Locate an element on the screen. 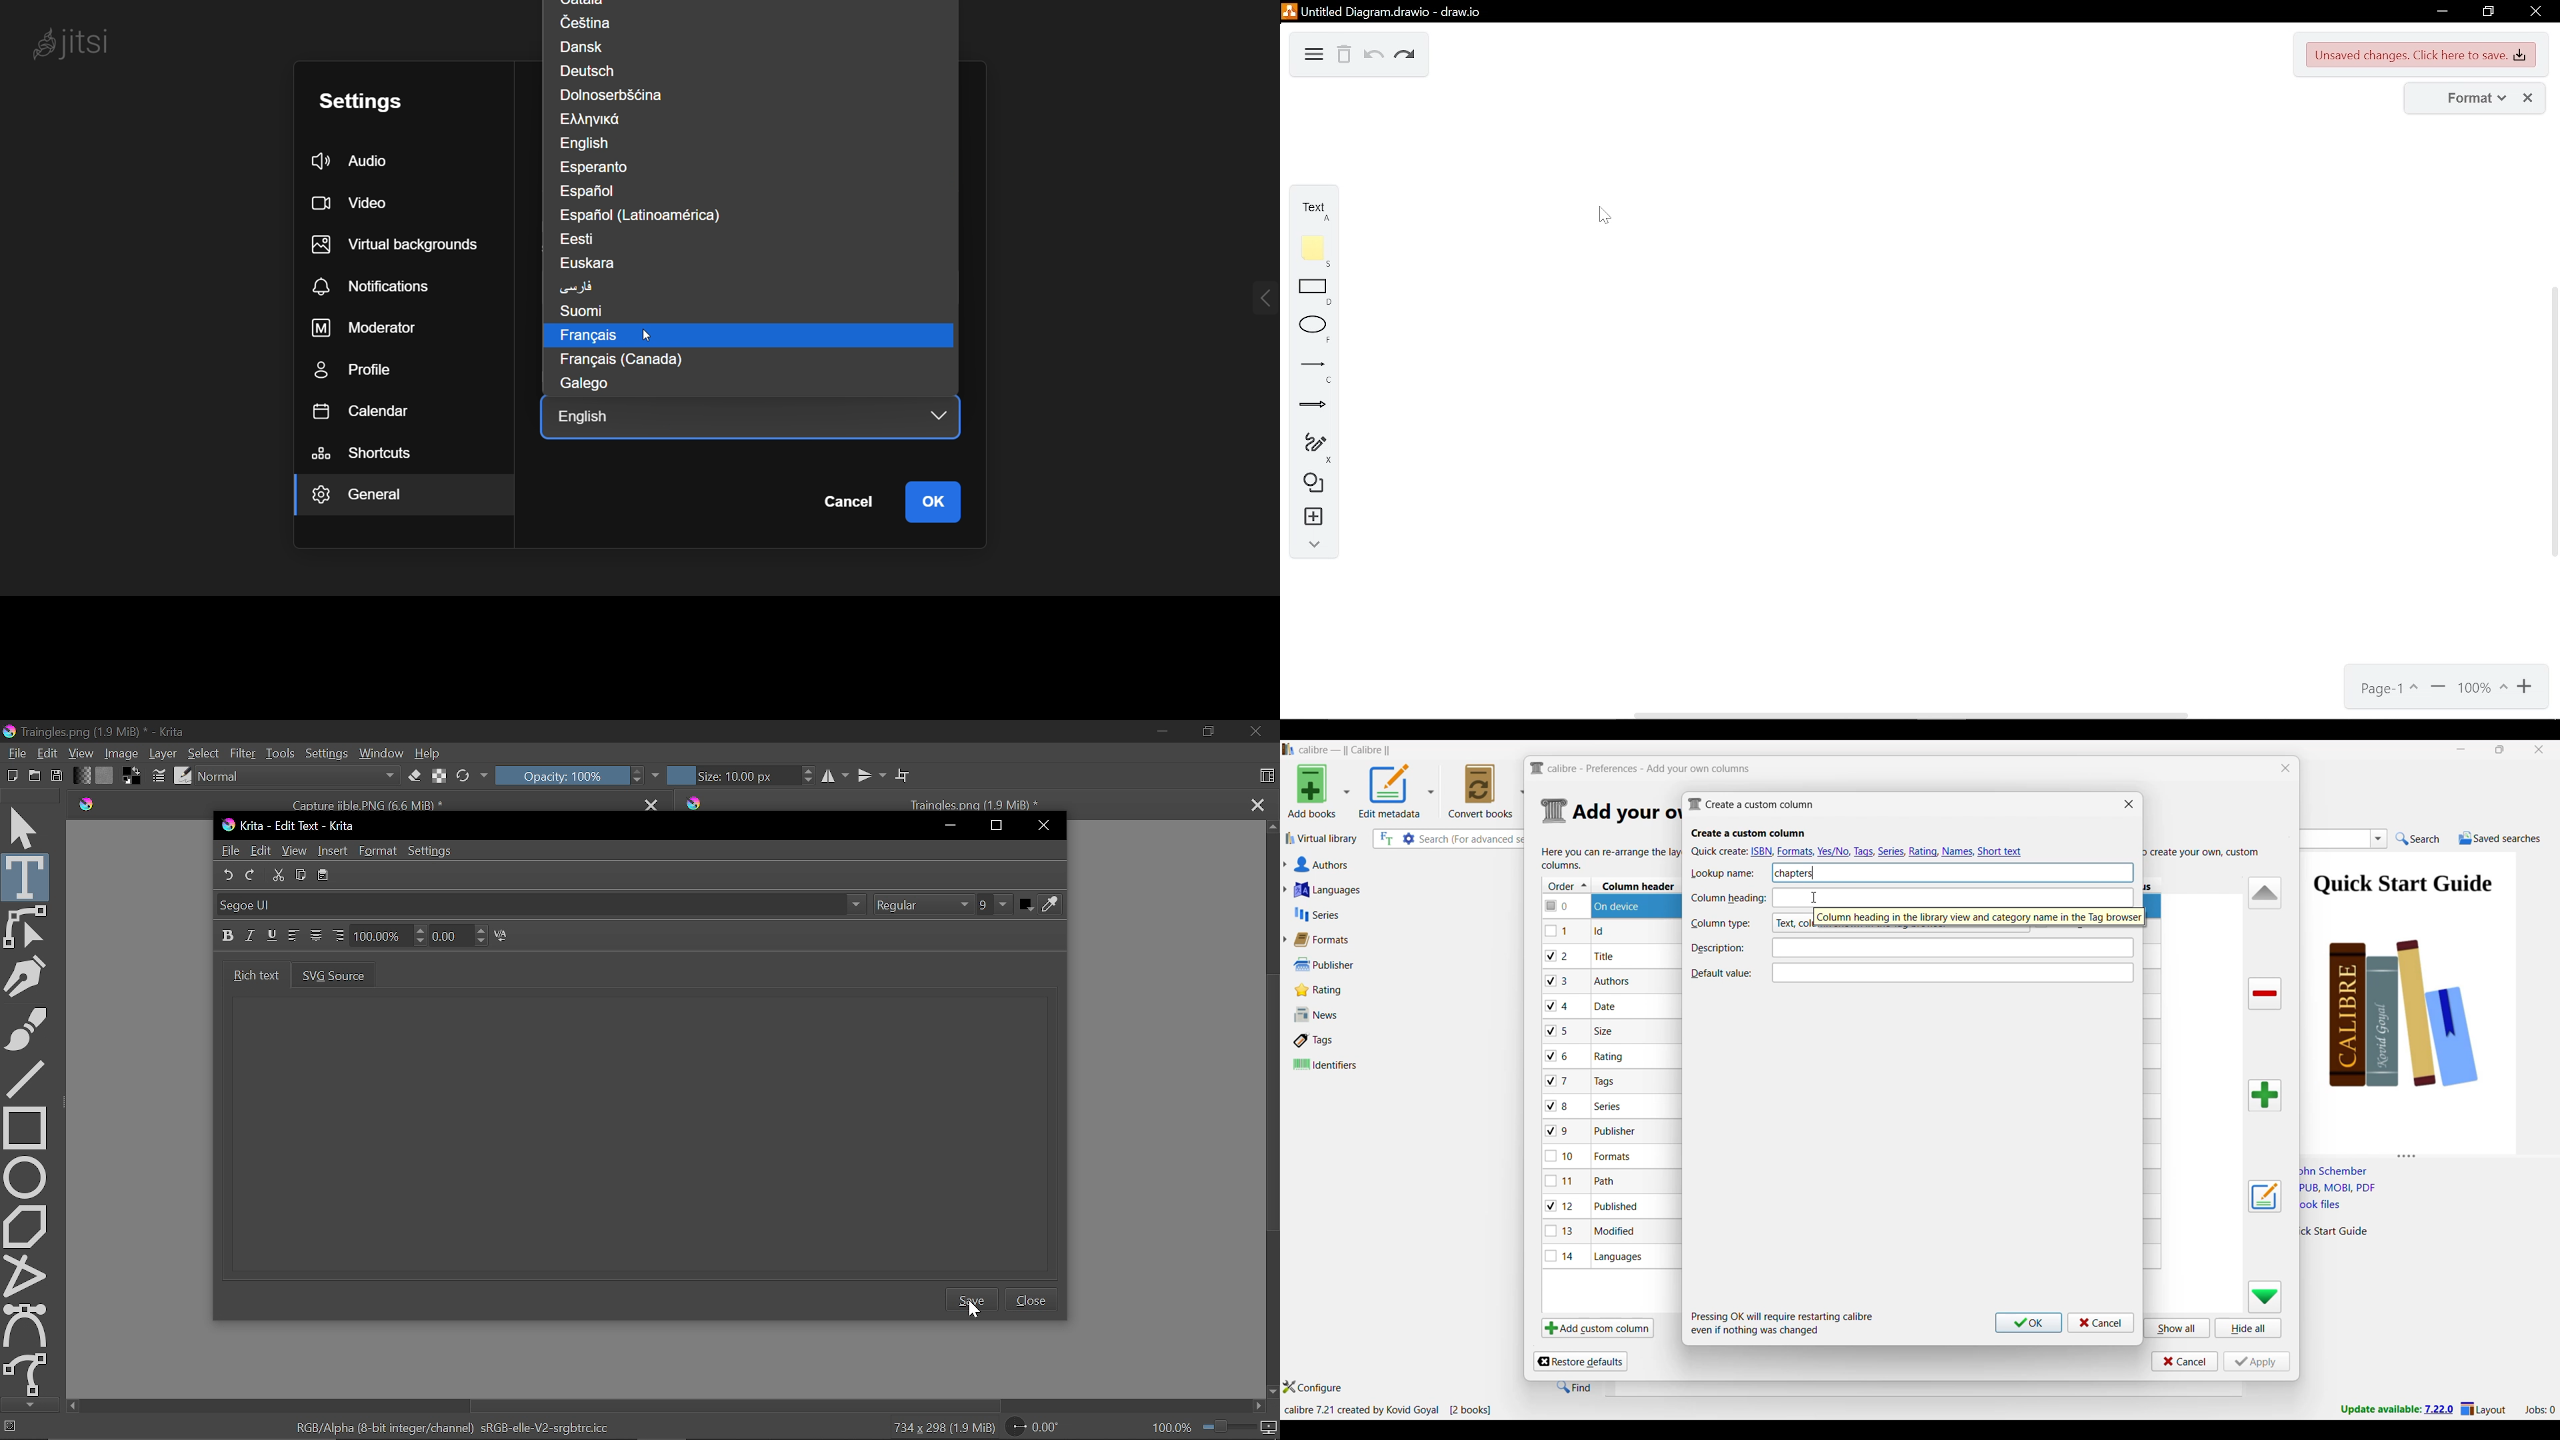 This screenshot has height=1456, width=2576. Delete column is located at coordinates (2265, 994).